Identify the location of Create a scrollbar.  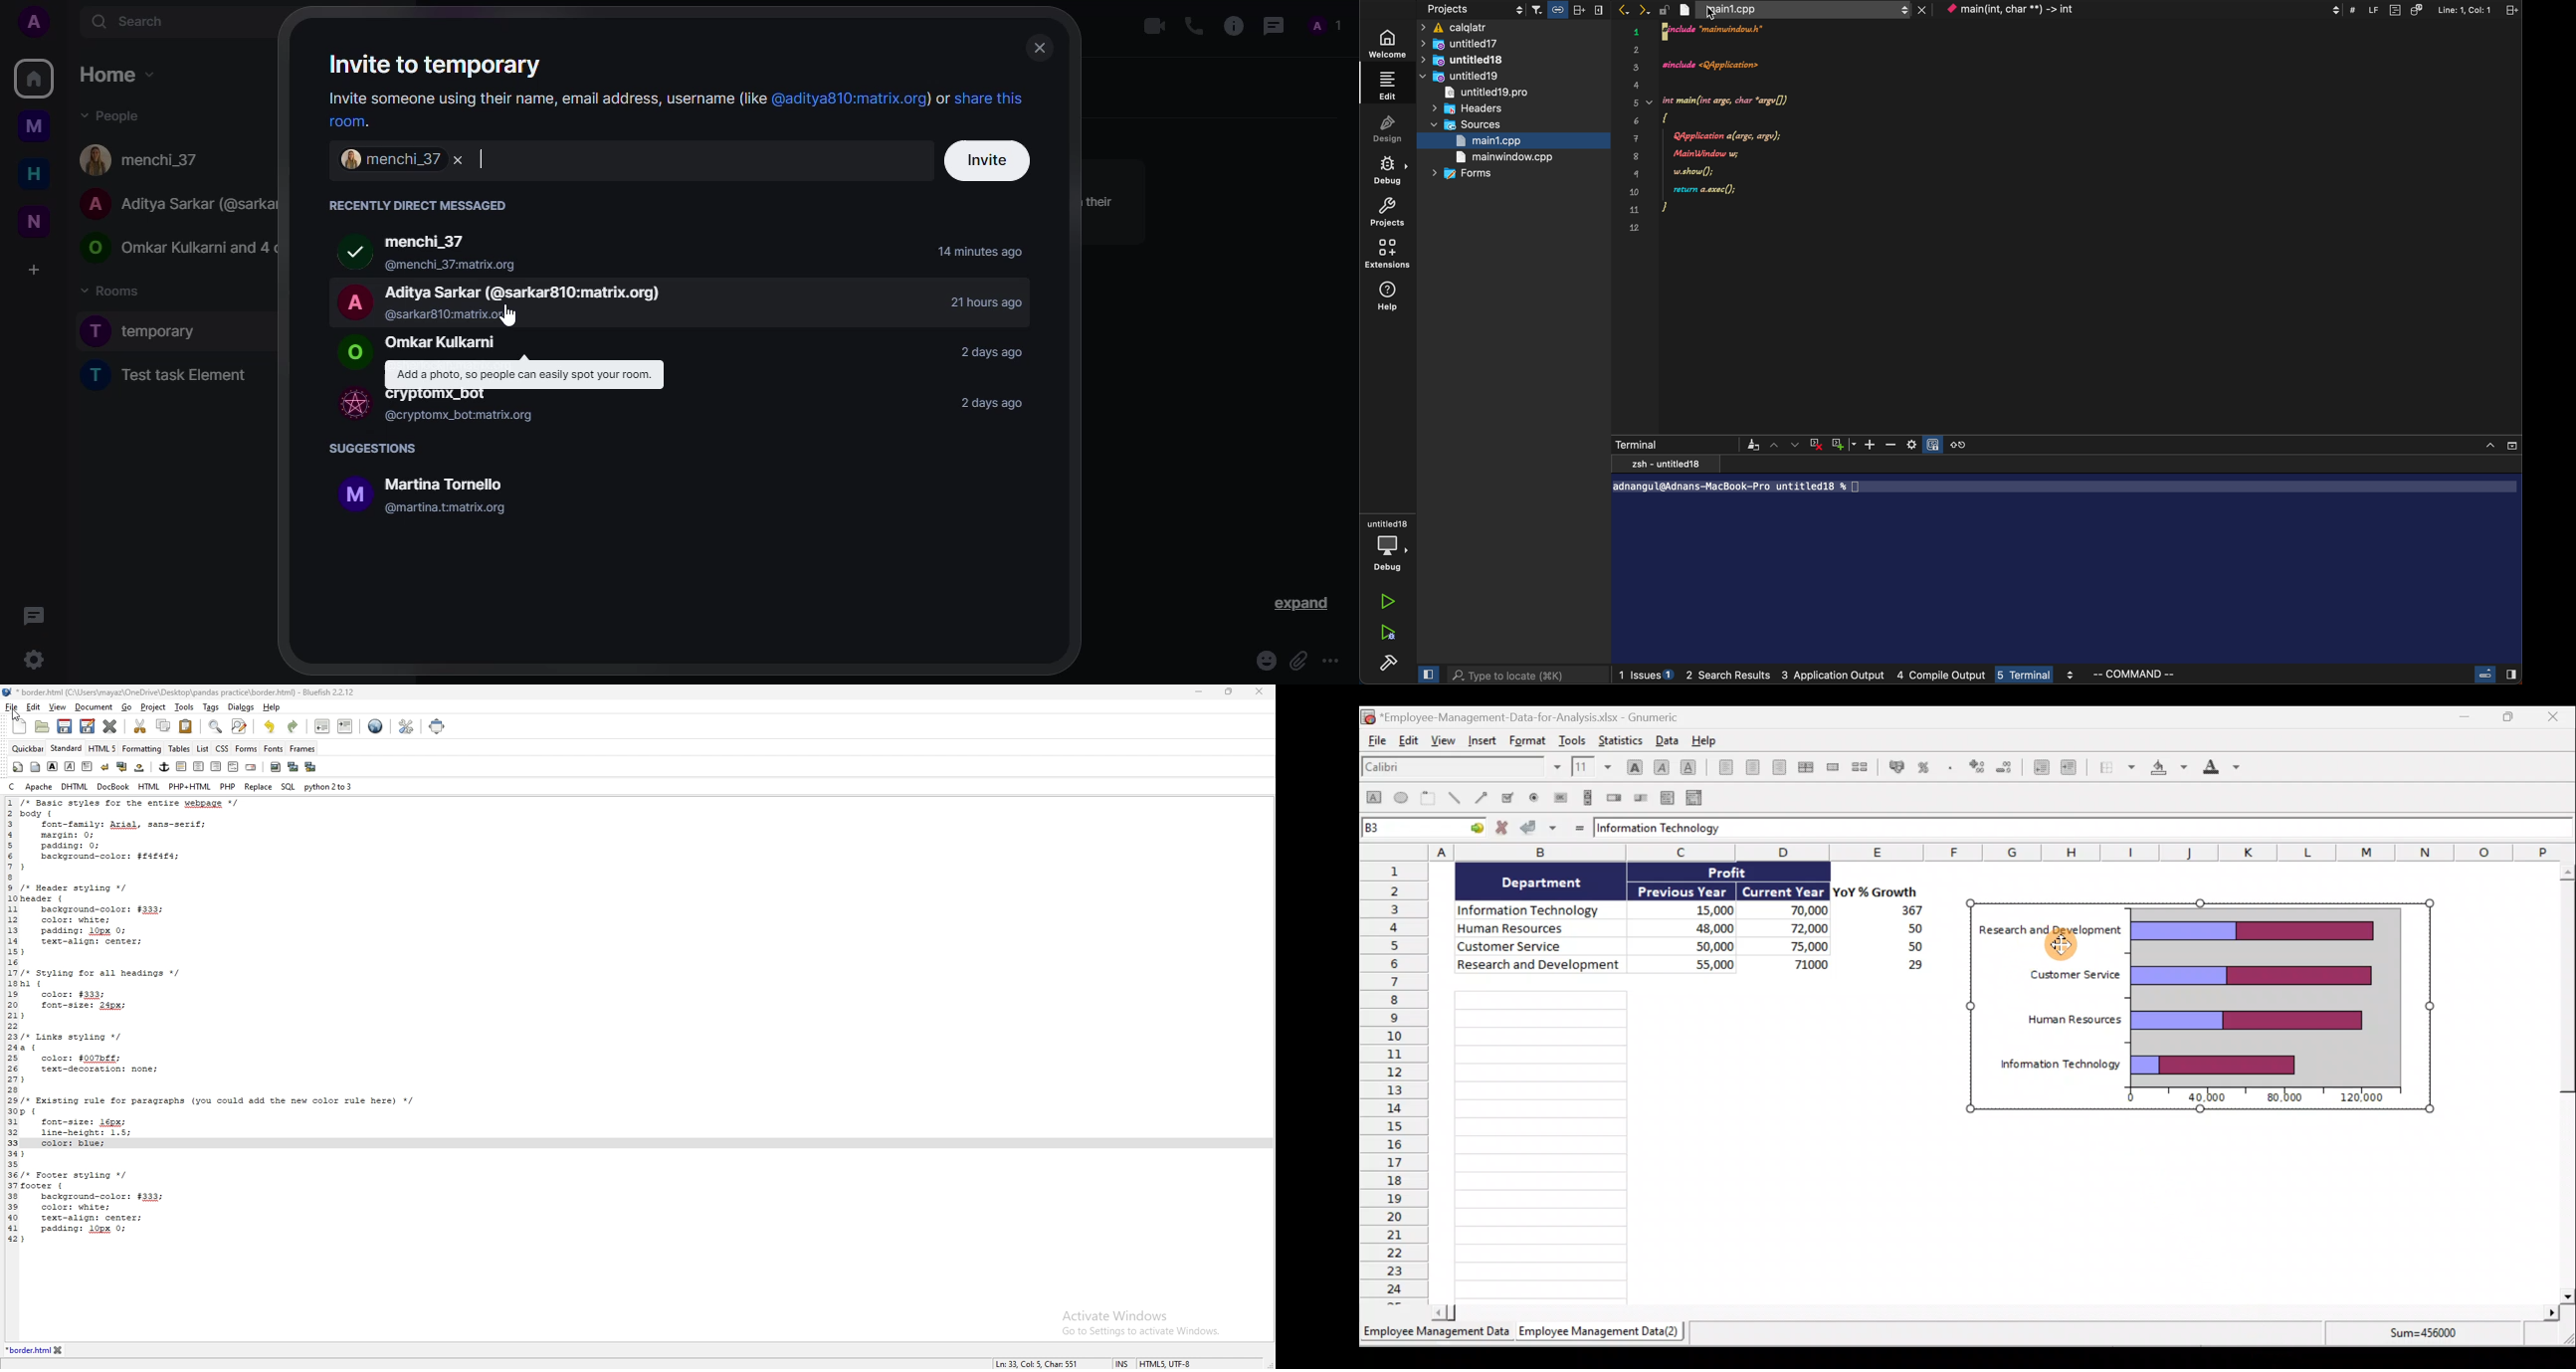
(1585, 797).